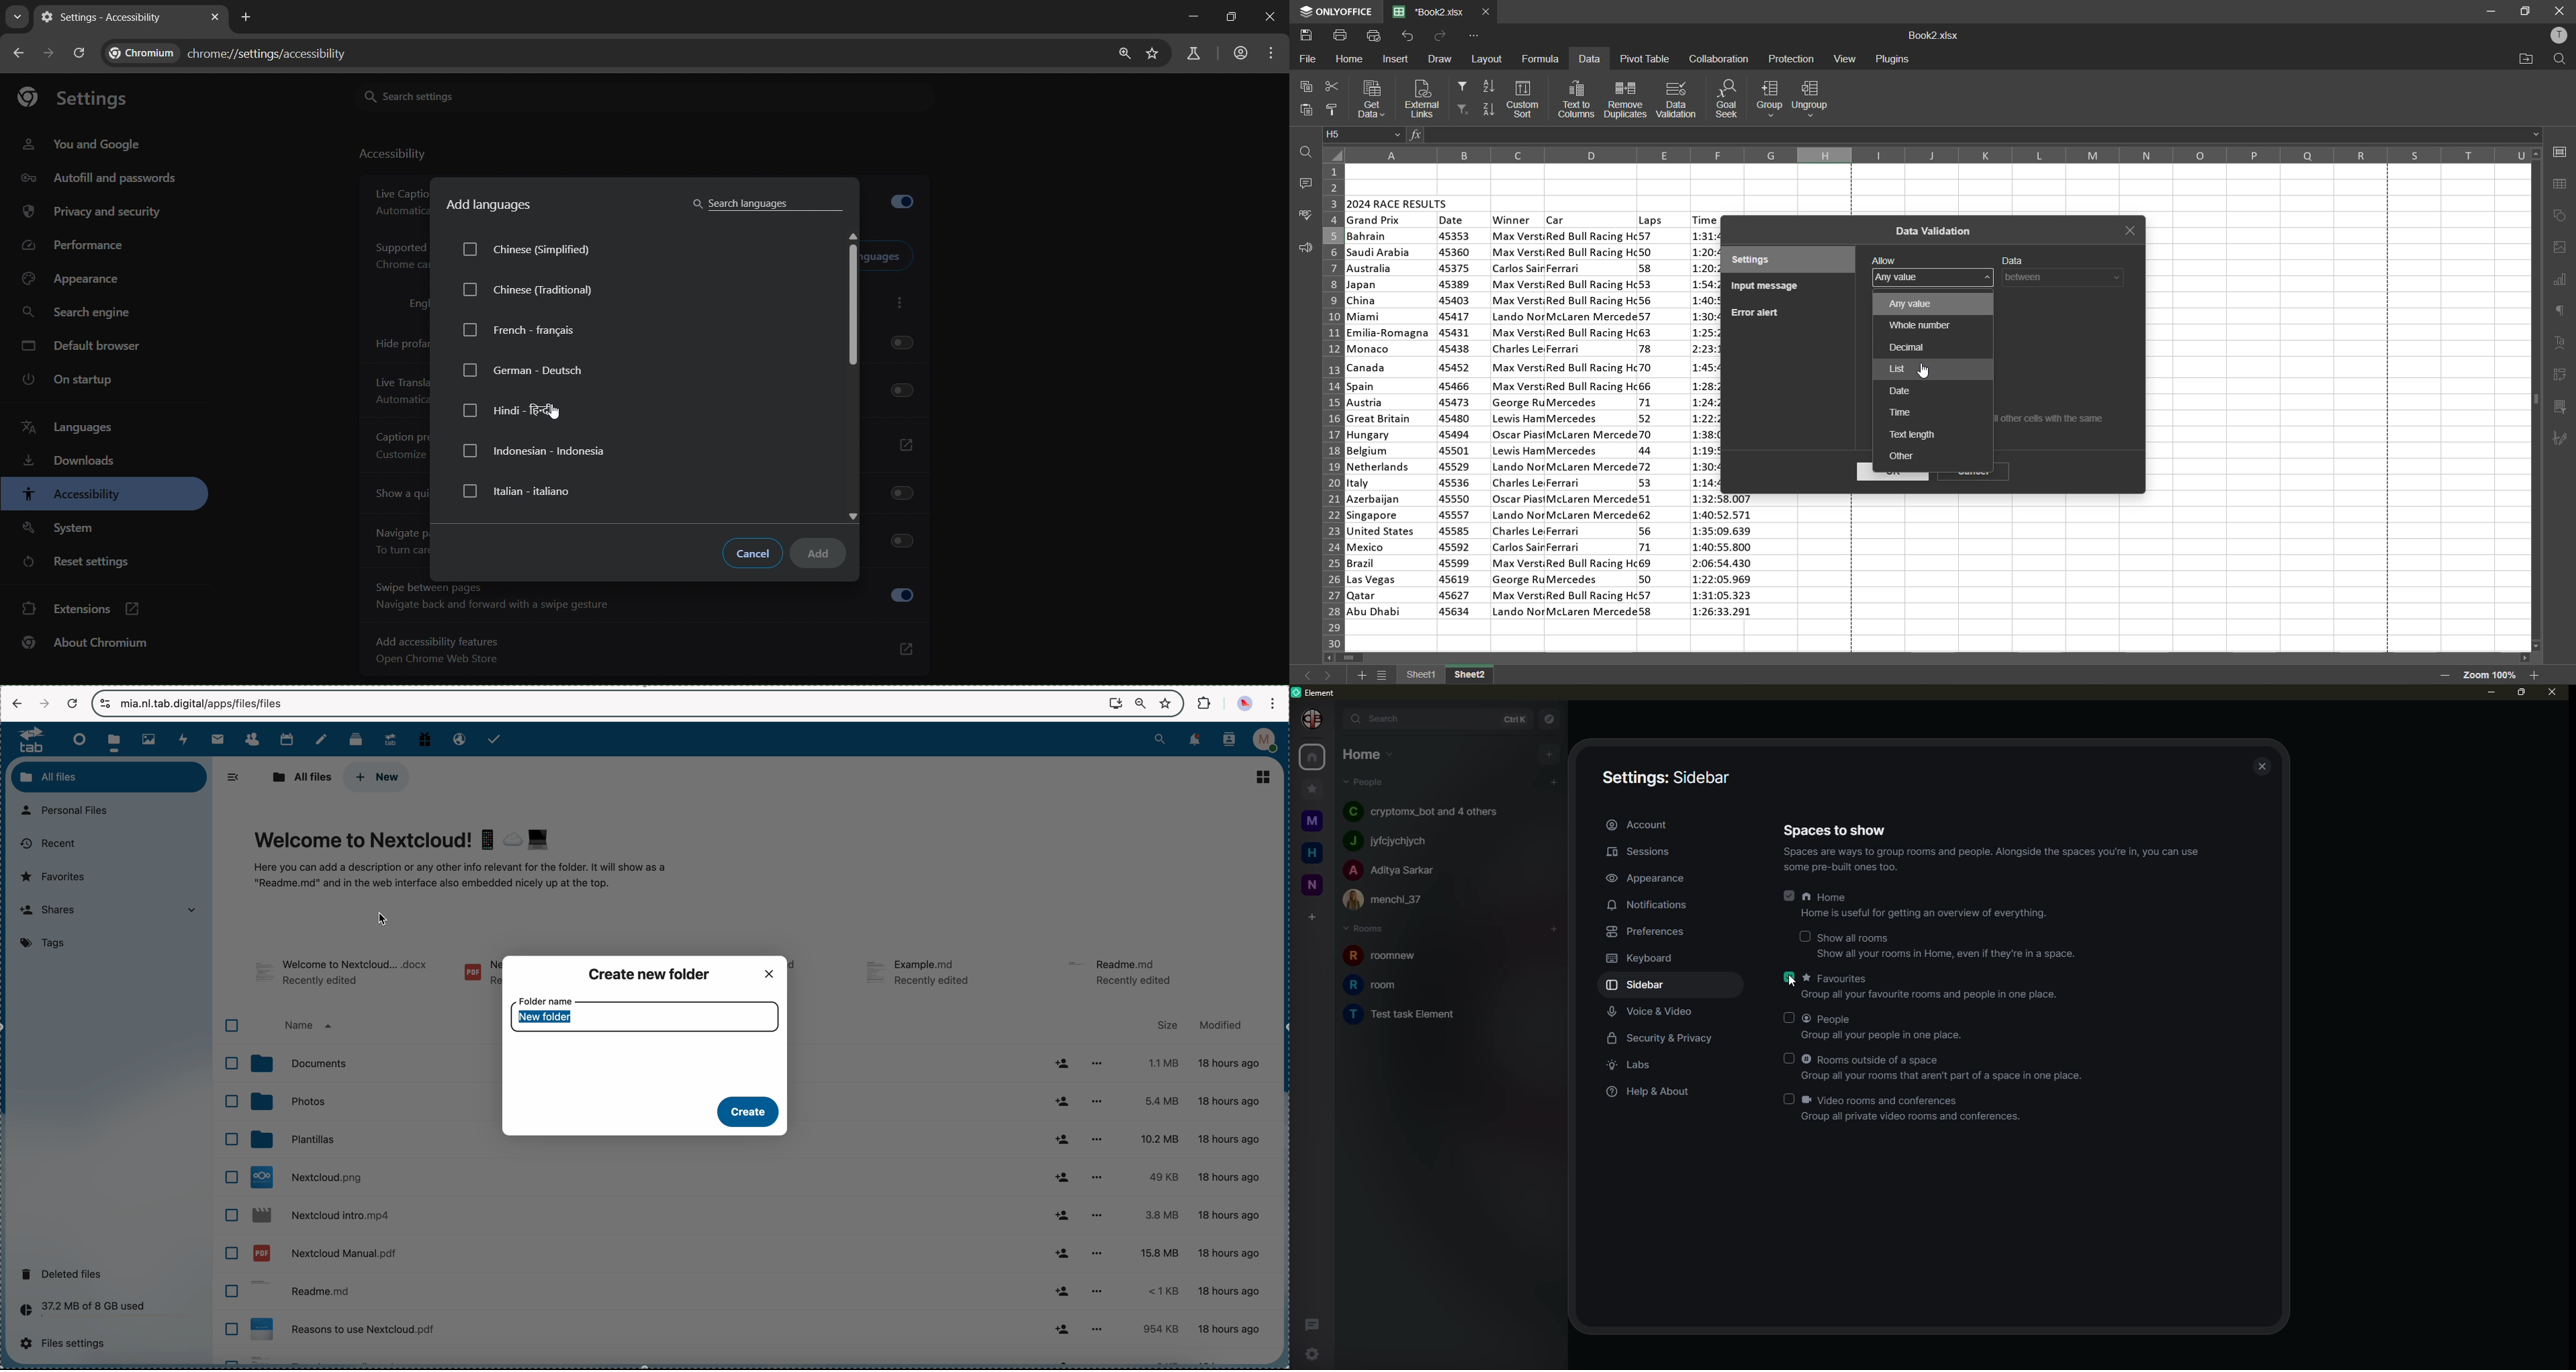 The width and height of the screenshot is (2576, 1372). Describe the element at coordinates (2536, 399) in the screenshot. I see `scrollbar` at that location.